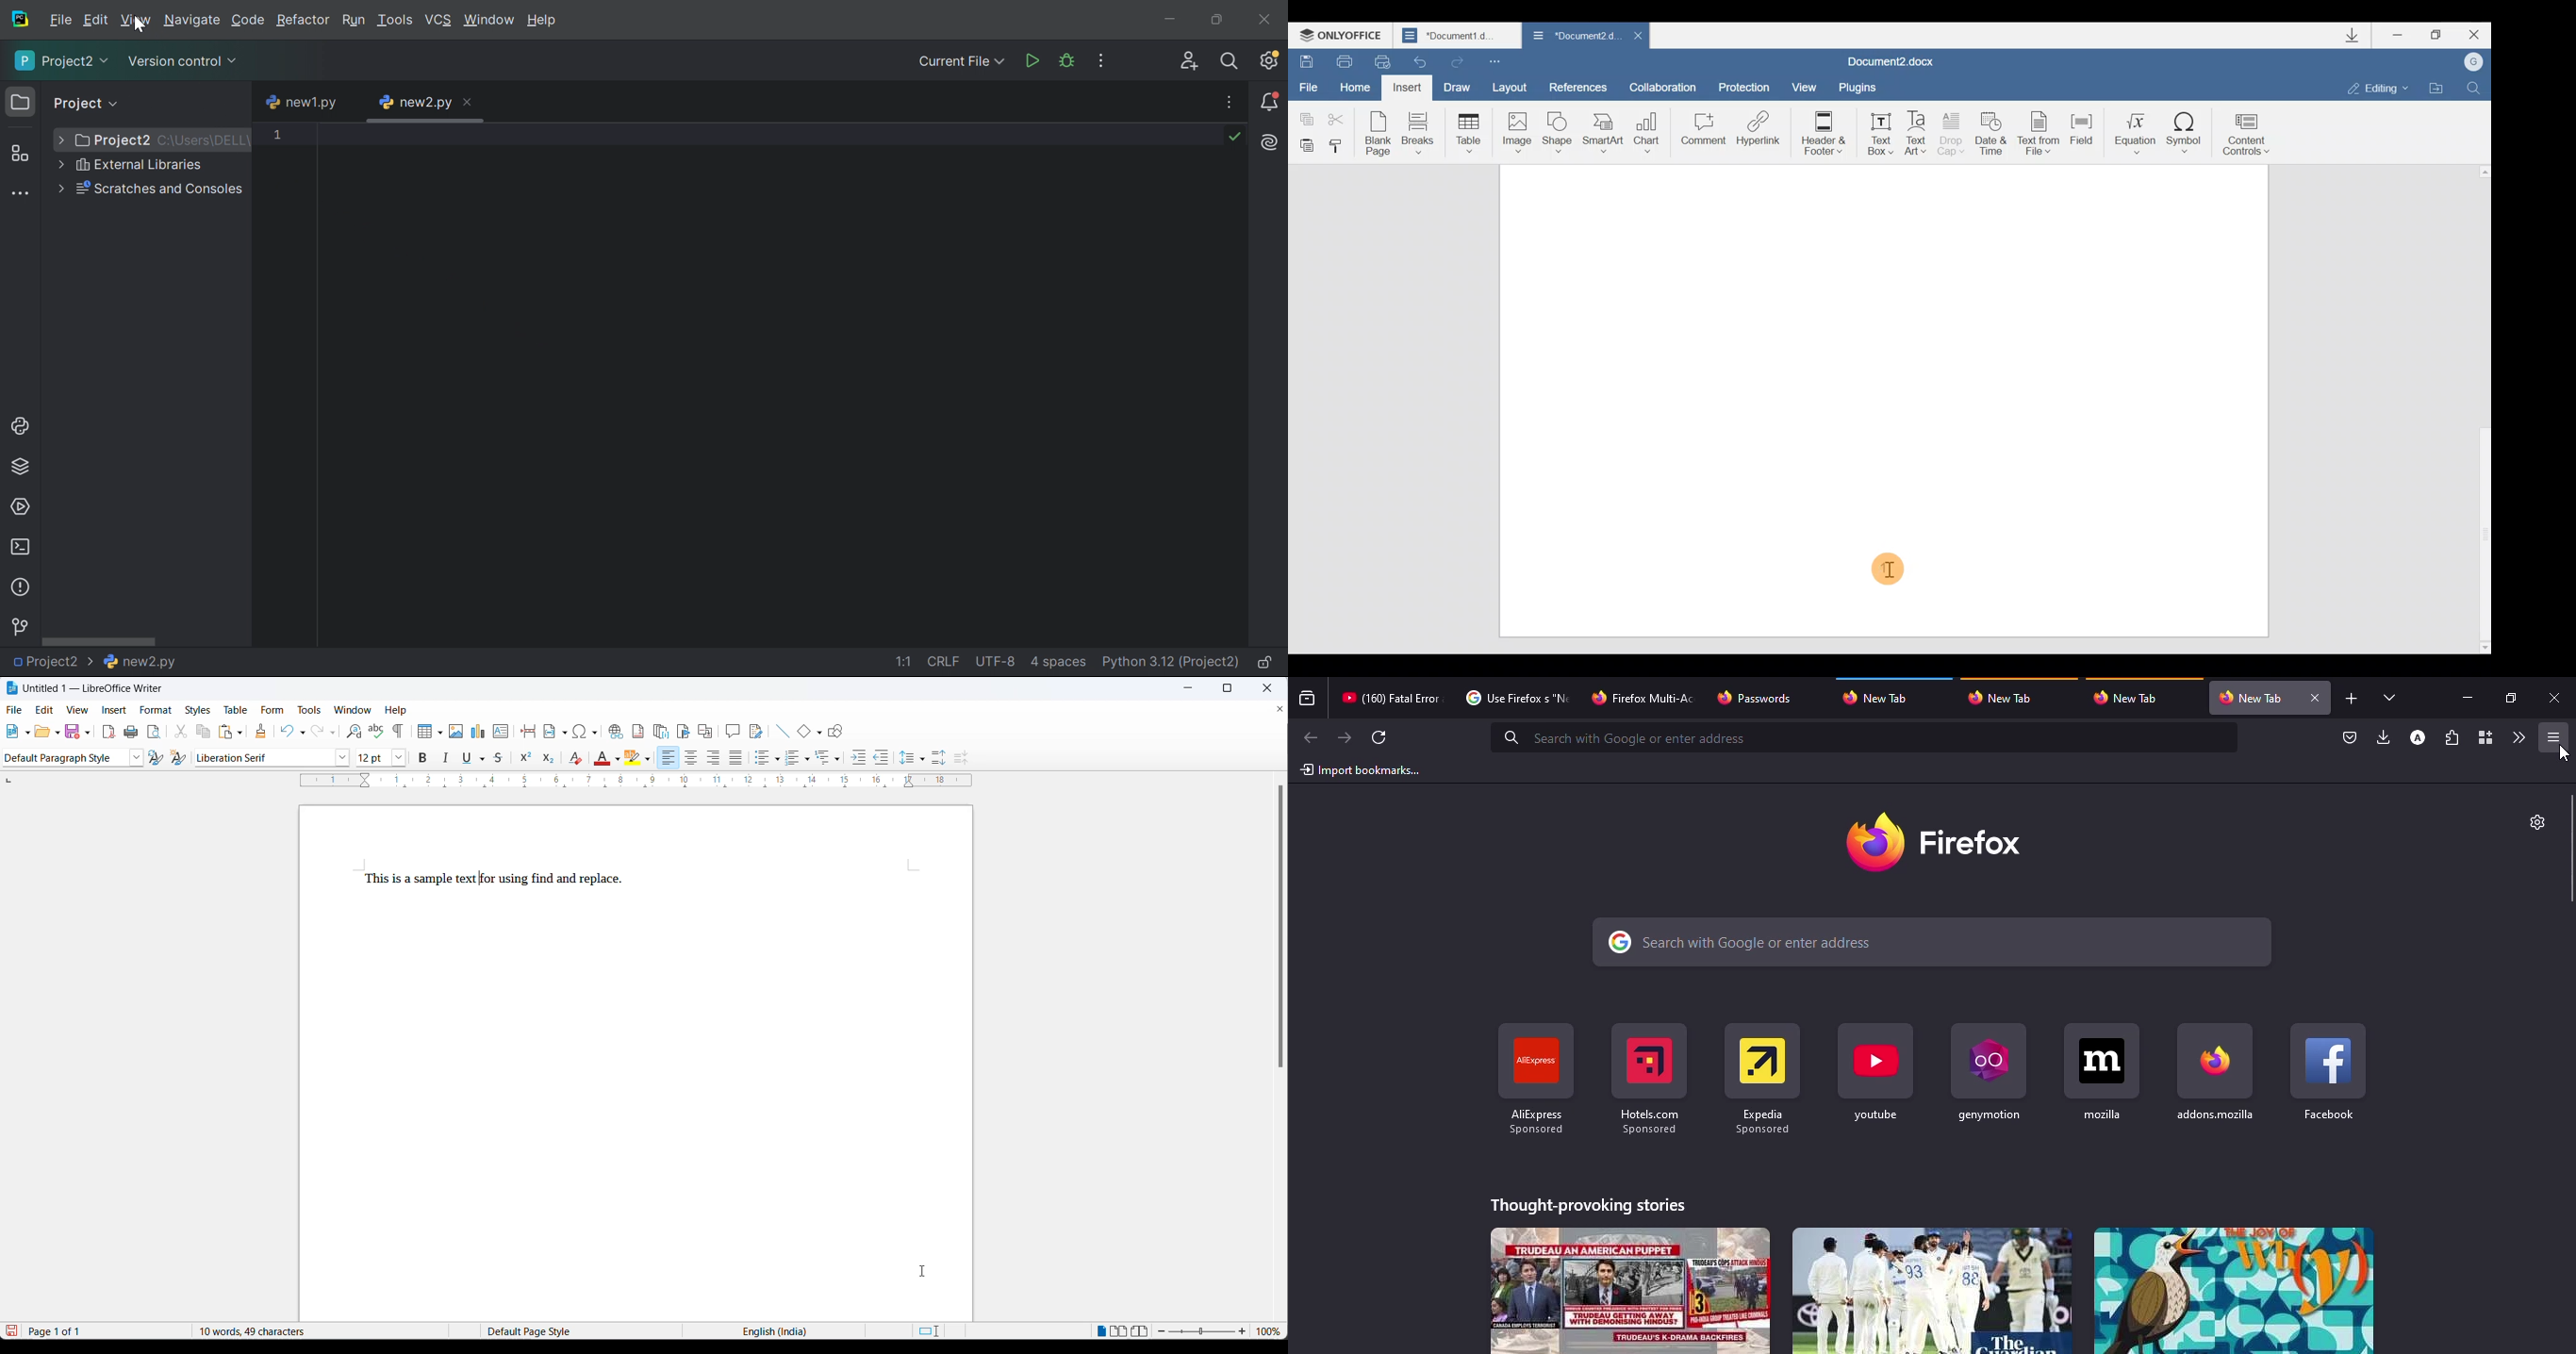 The image size is (2576, 1372). Describe the element at coordinates (1271, 101) in the screenshot. I see `Notifications` at that location.